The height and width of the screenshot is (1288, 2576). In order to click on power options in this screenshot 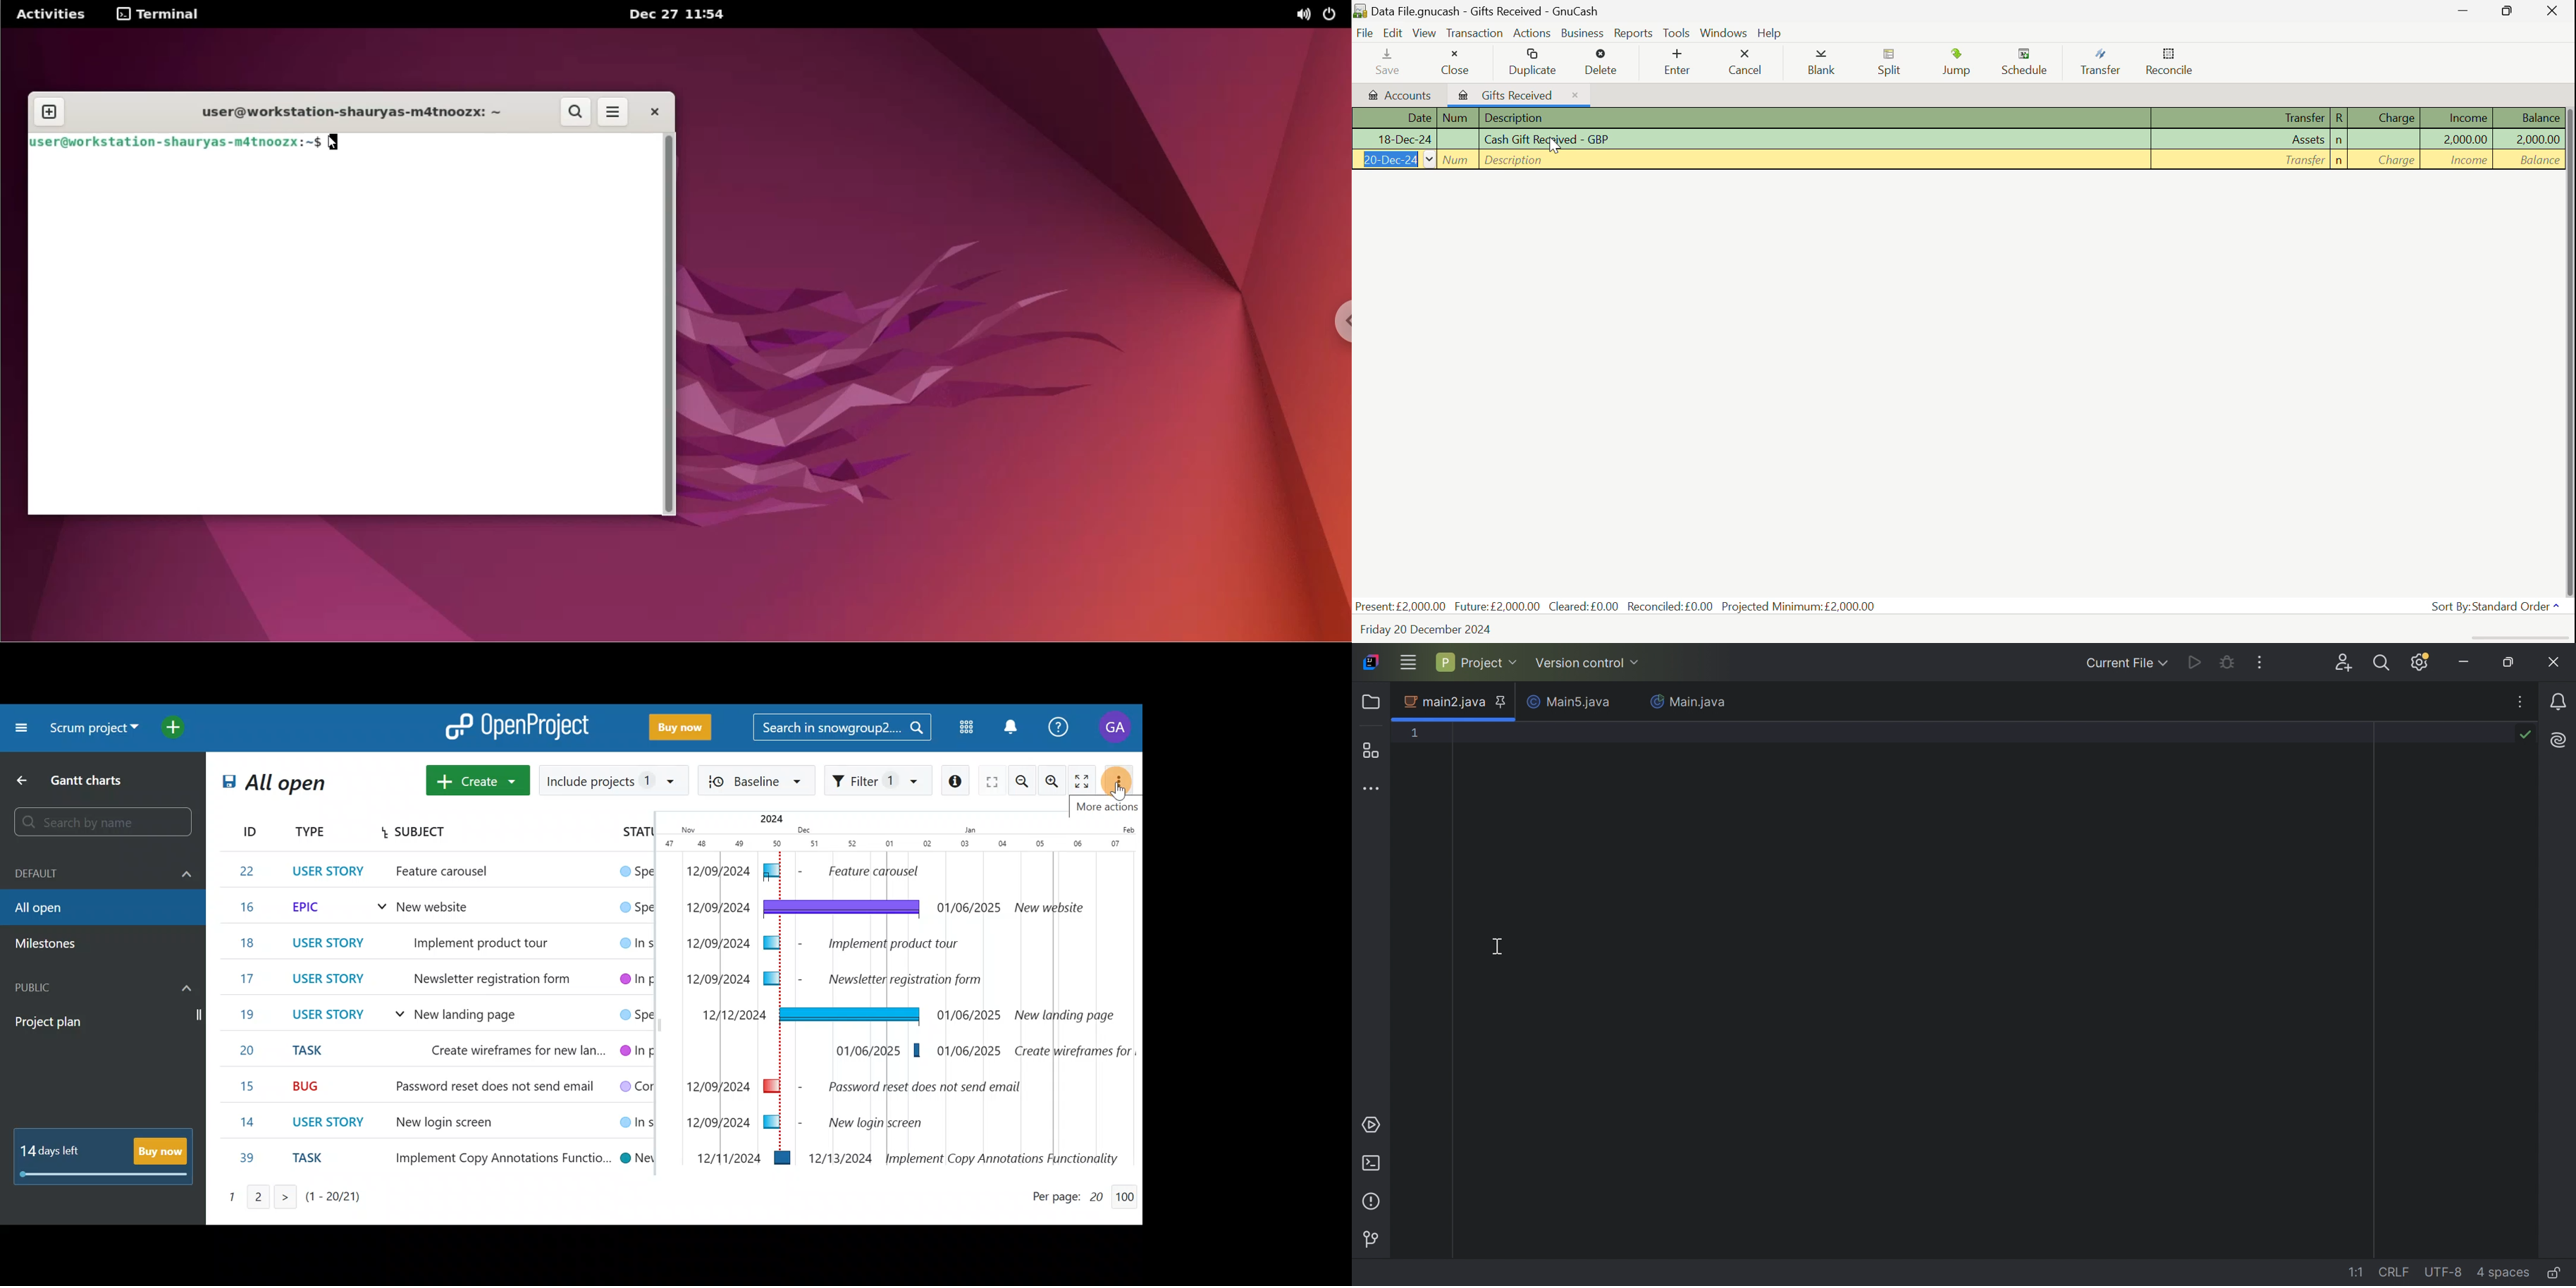, I will do `click(1332, 13)`.